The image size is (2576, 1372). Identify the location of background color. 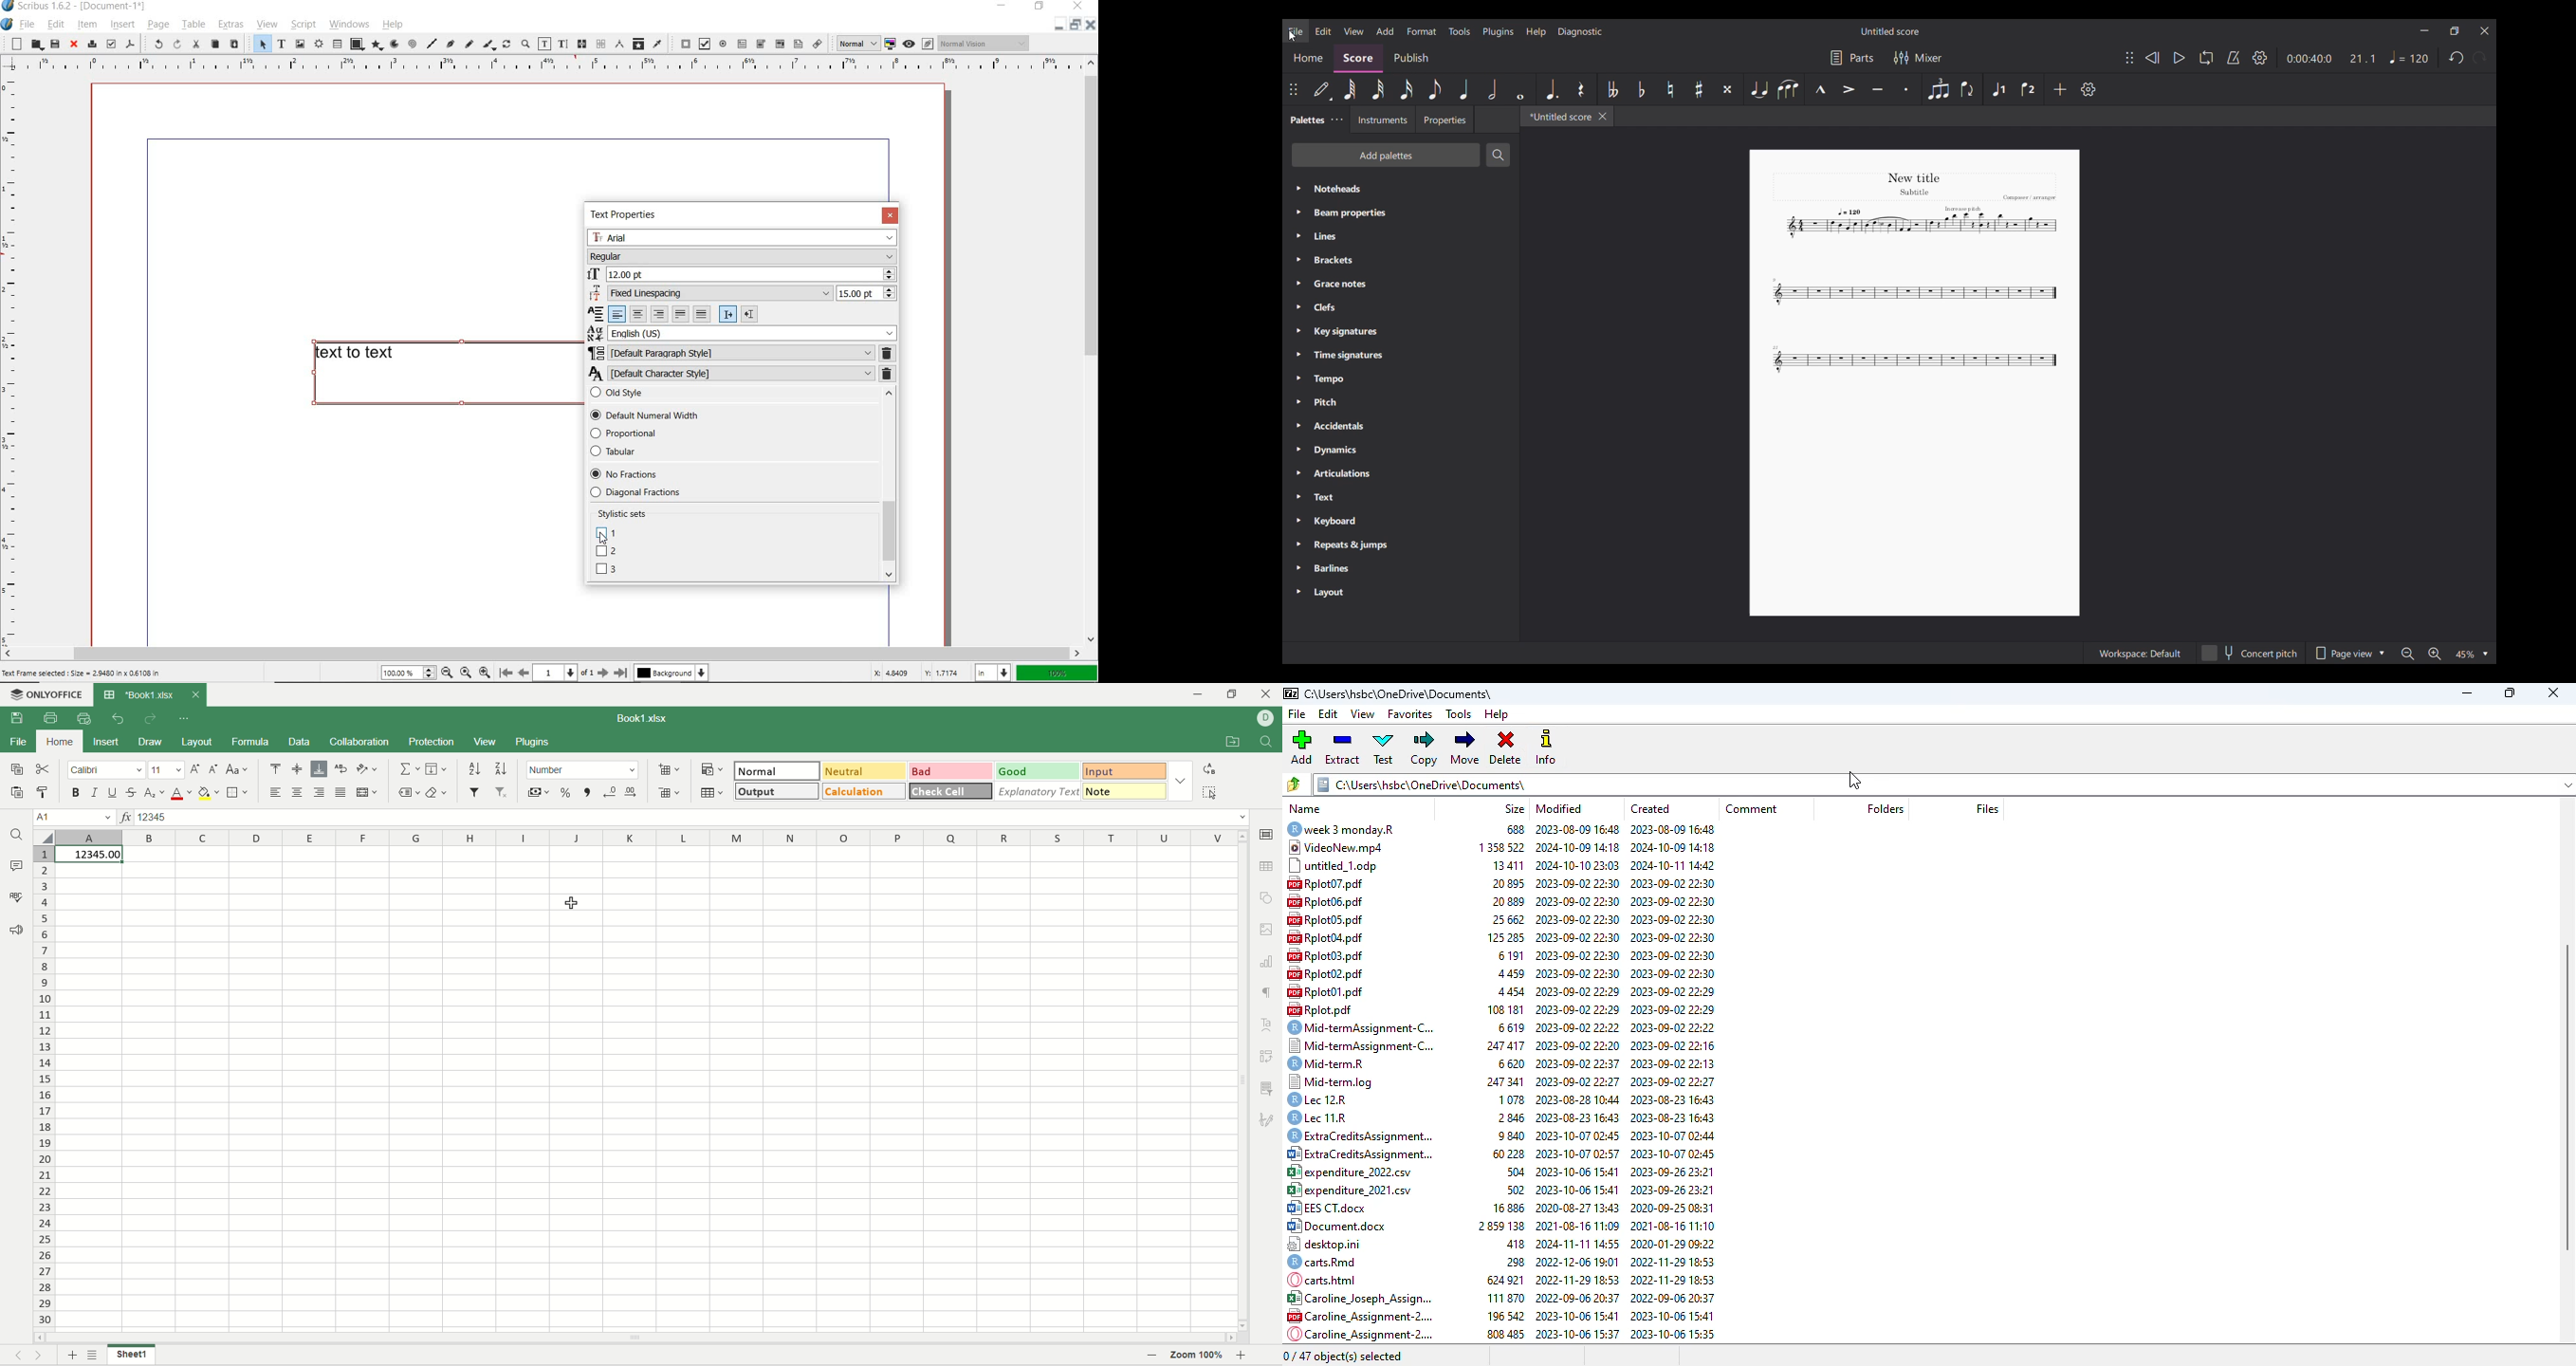
(209, 793).